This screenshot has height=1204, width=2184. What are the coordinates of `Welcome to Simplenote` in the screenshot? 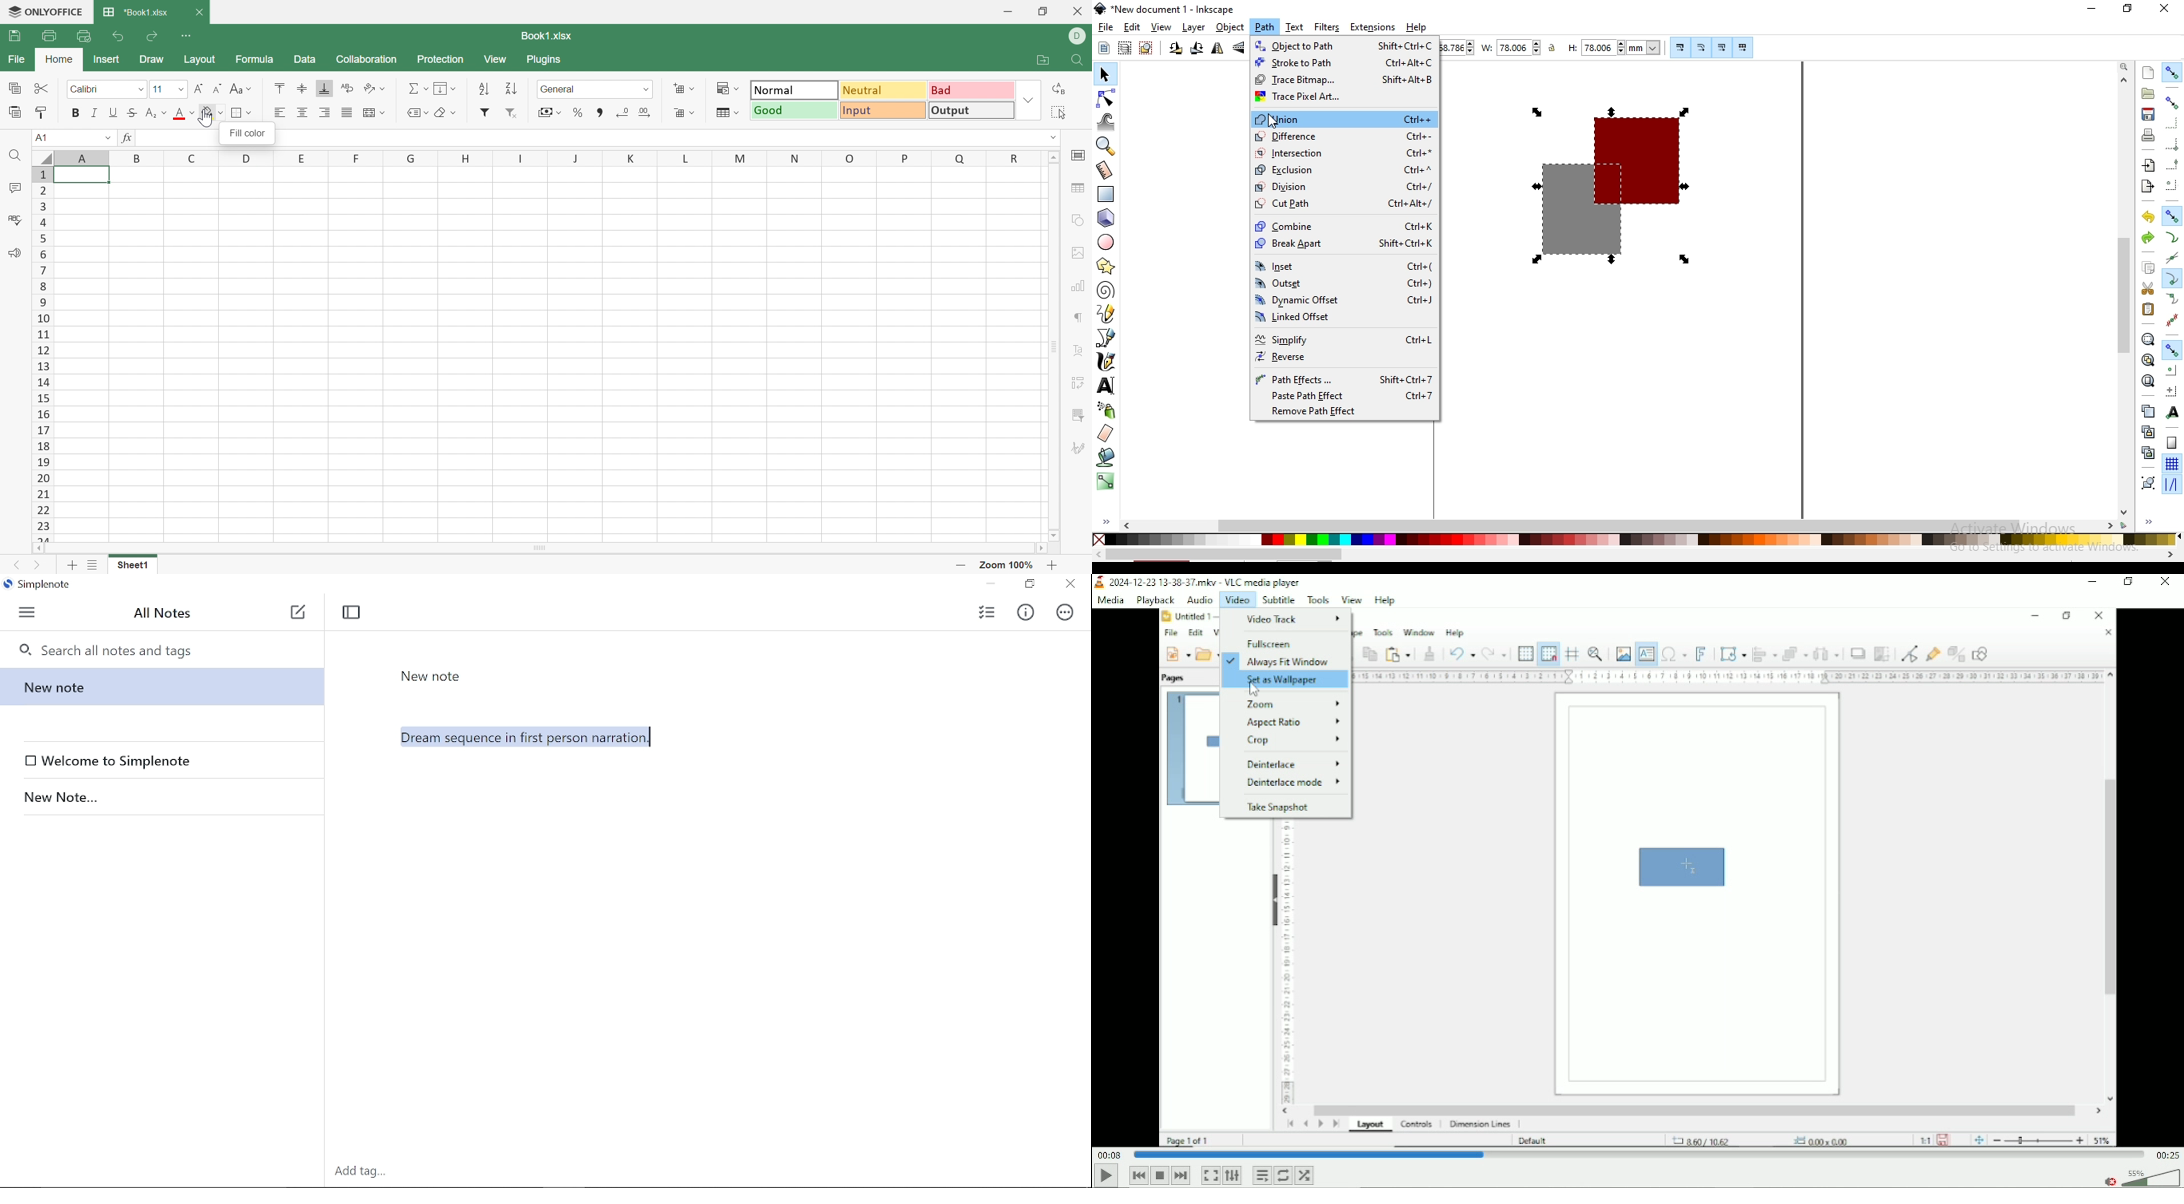 It's located at (165, 761).